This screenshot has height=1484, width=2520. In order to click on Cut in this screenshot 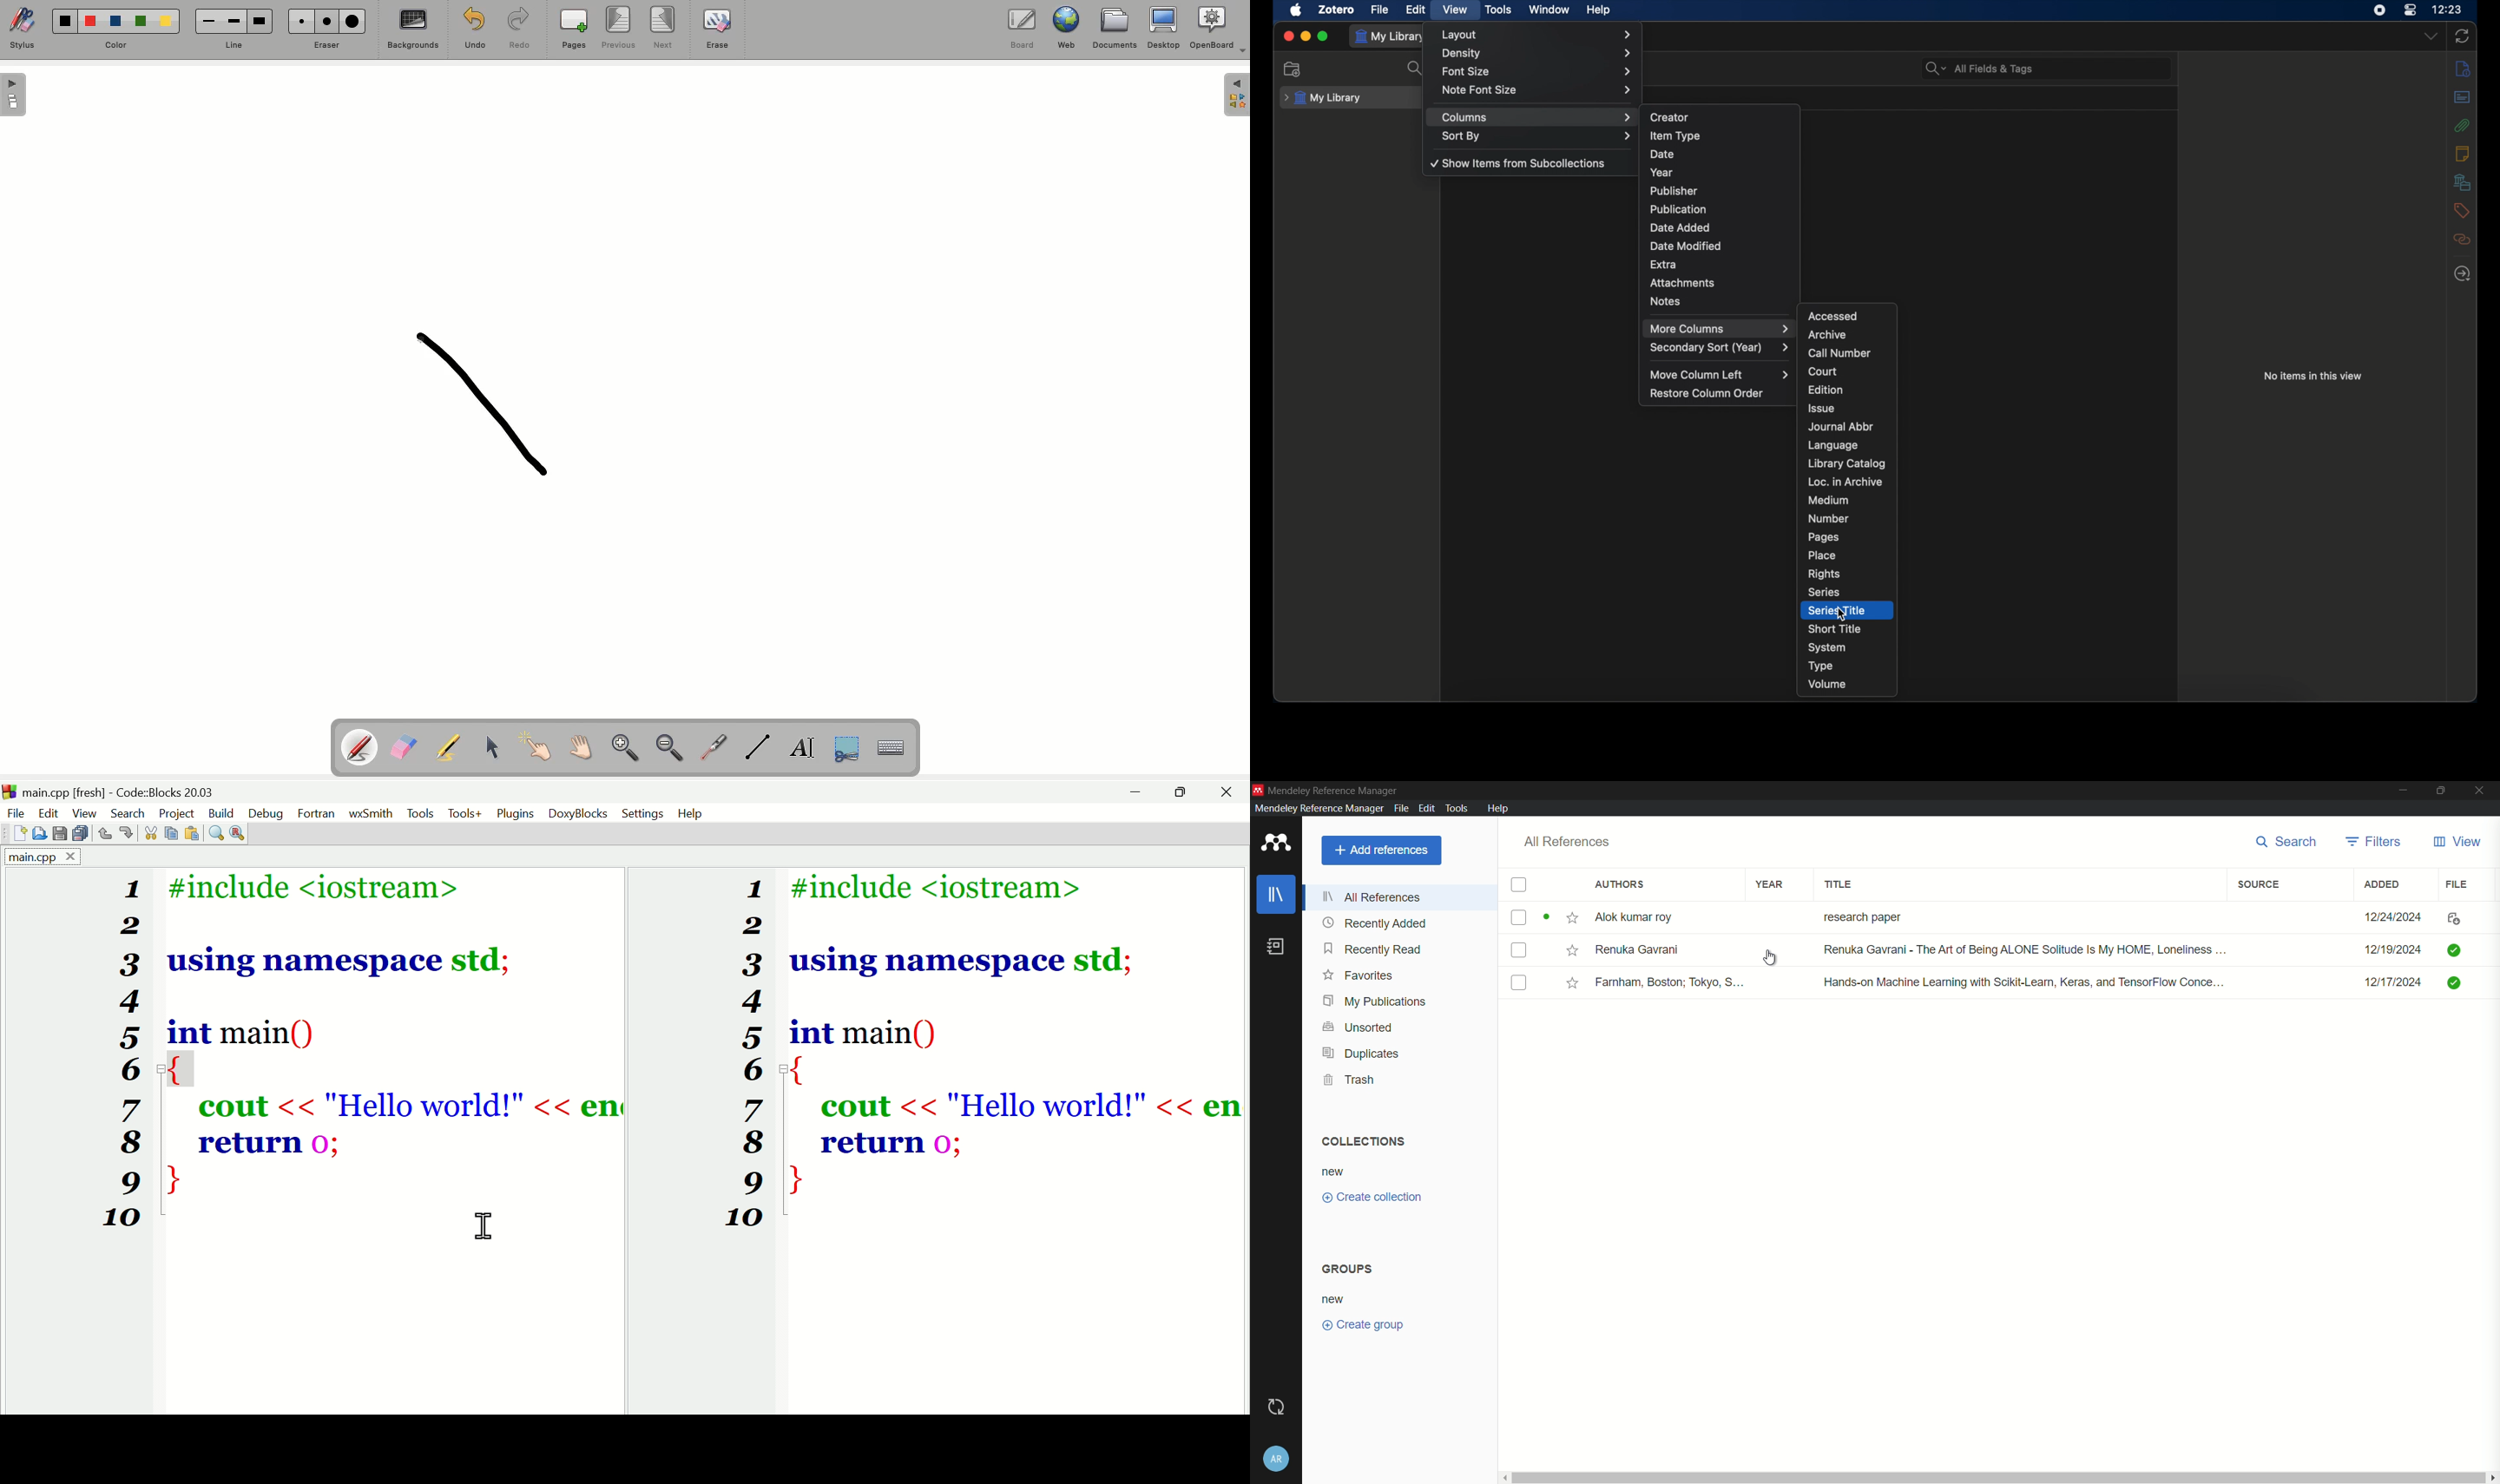, I will do `click(148, 832)`.